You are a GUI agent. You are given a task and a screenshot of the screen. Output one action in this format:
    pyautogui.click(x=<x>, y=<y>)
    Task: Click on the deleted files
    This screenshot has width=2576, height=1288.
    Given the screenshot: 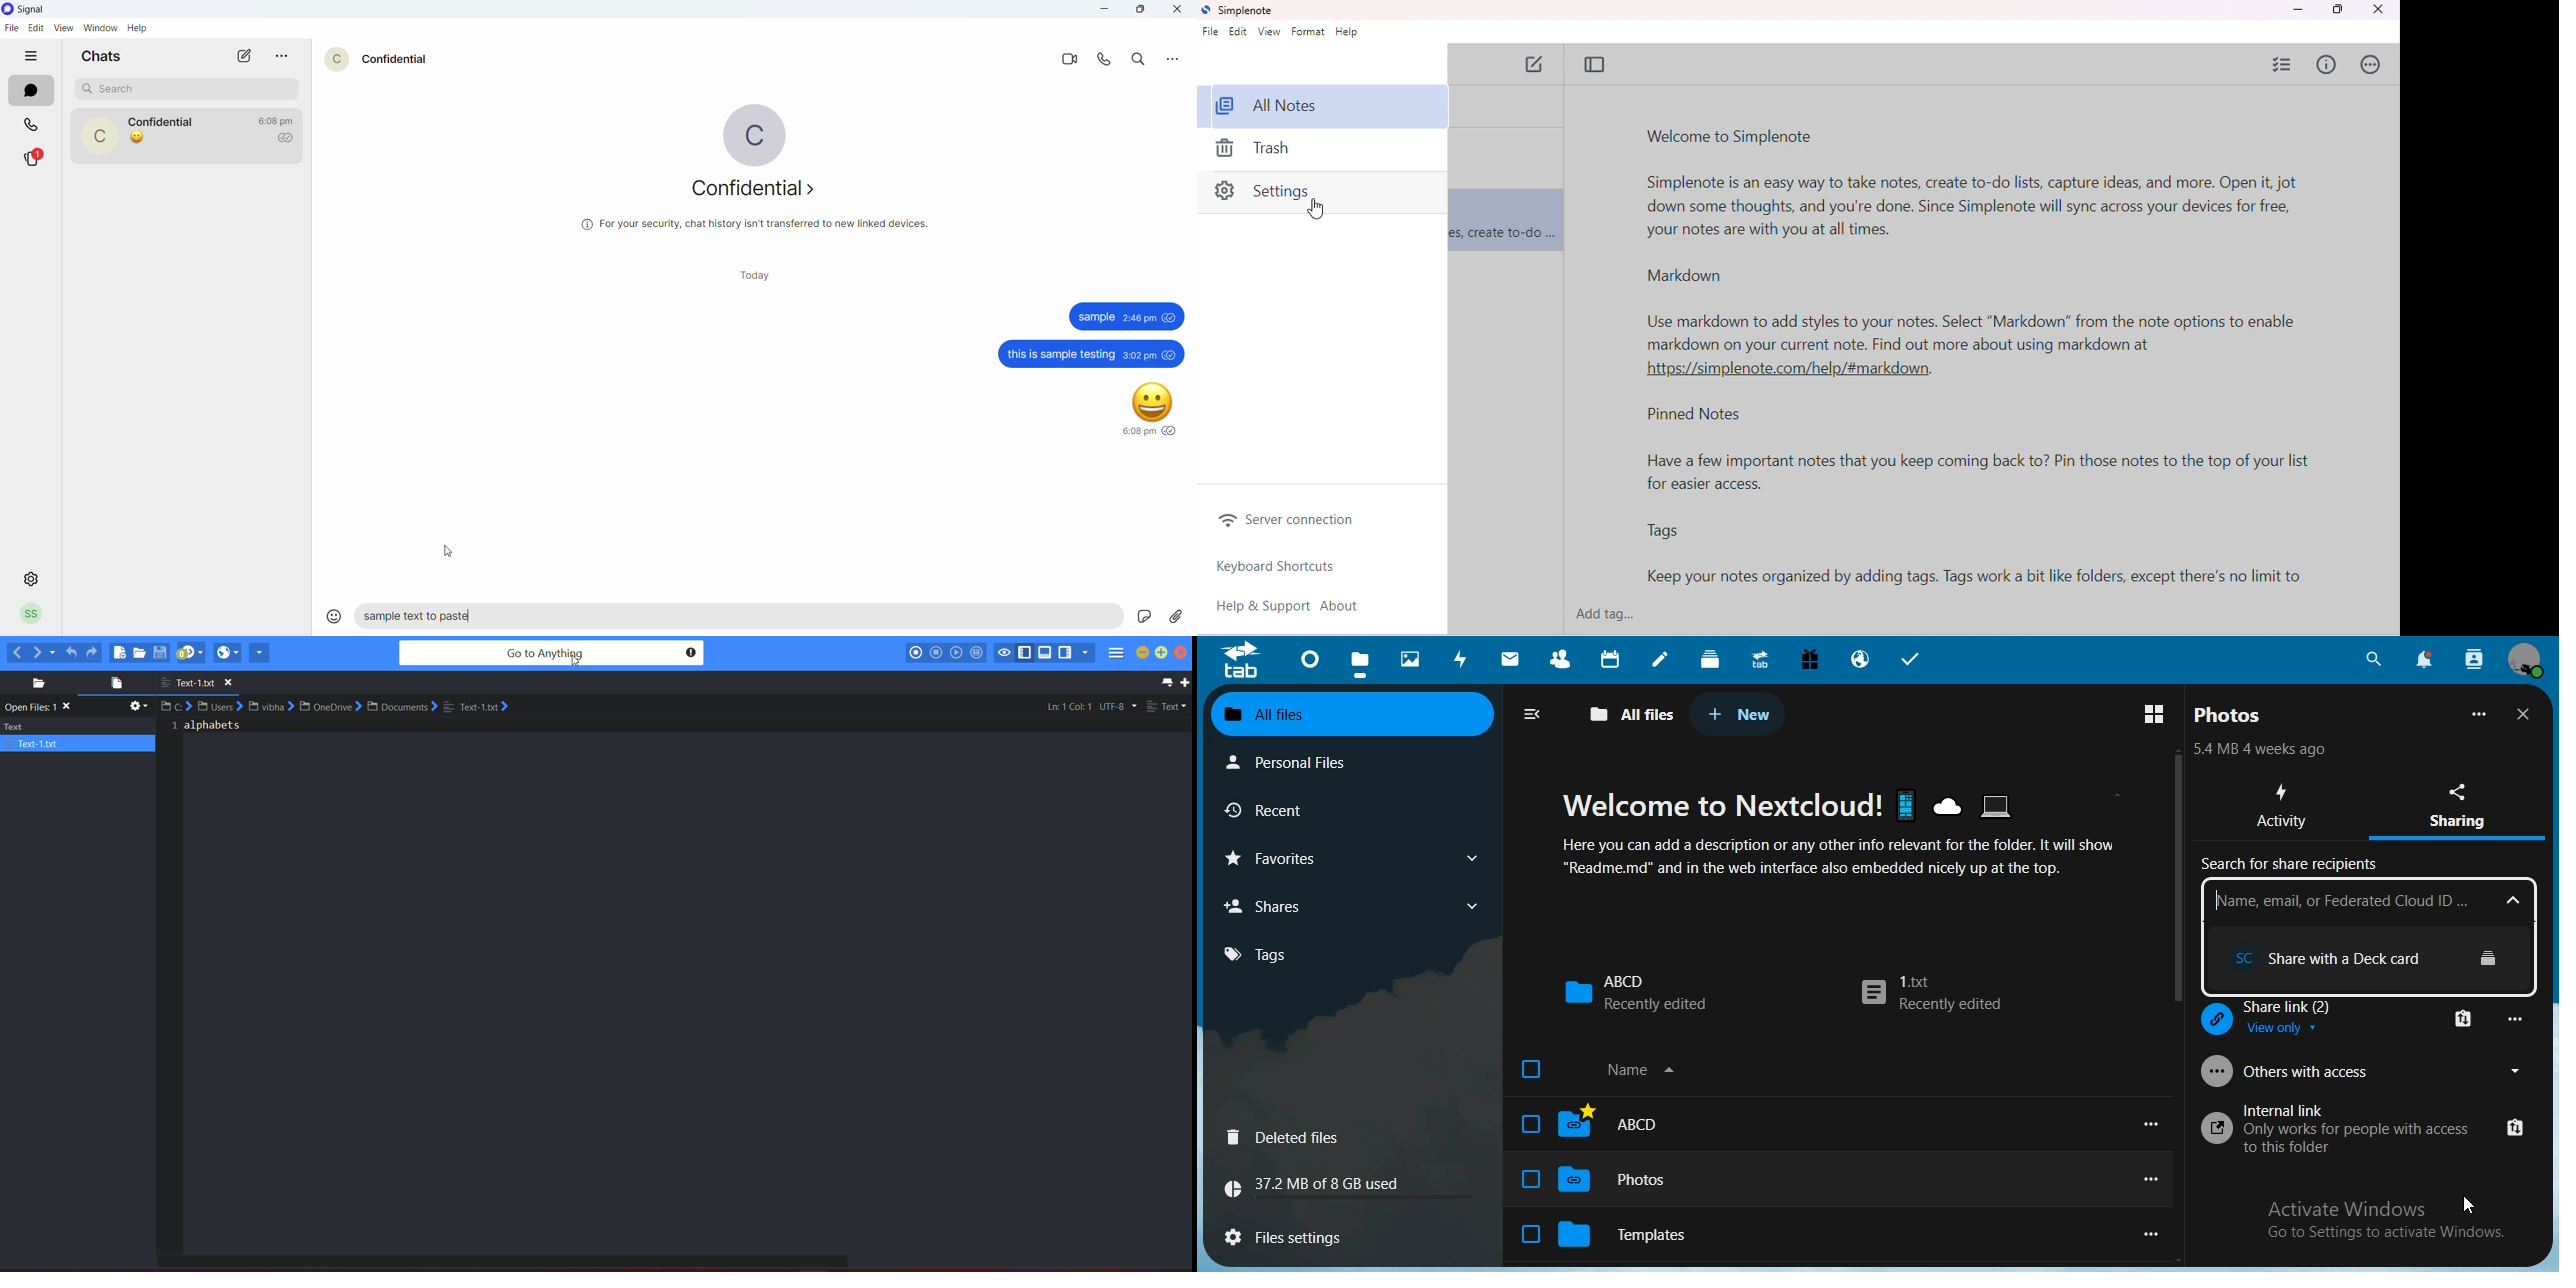 What is the action you would take?
    pyautogui.click(x=1288, y=1139)
    